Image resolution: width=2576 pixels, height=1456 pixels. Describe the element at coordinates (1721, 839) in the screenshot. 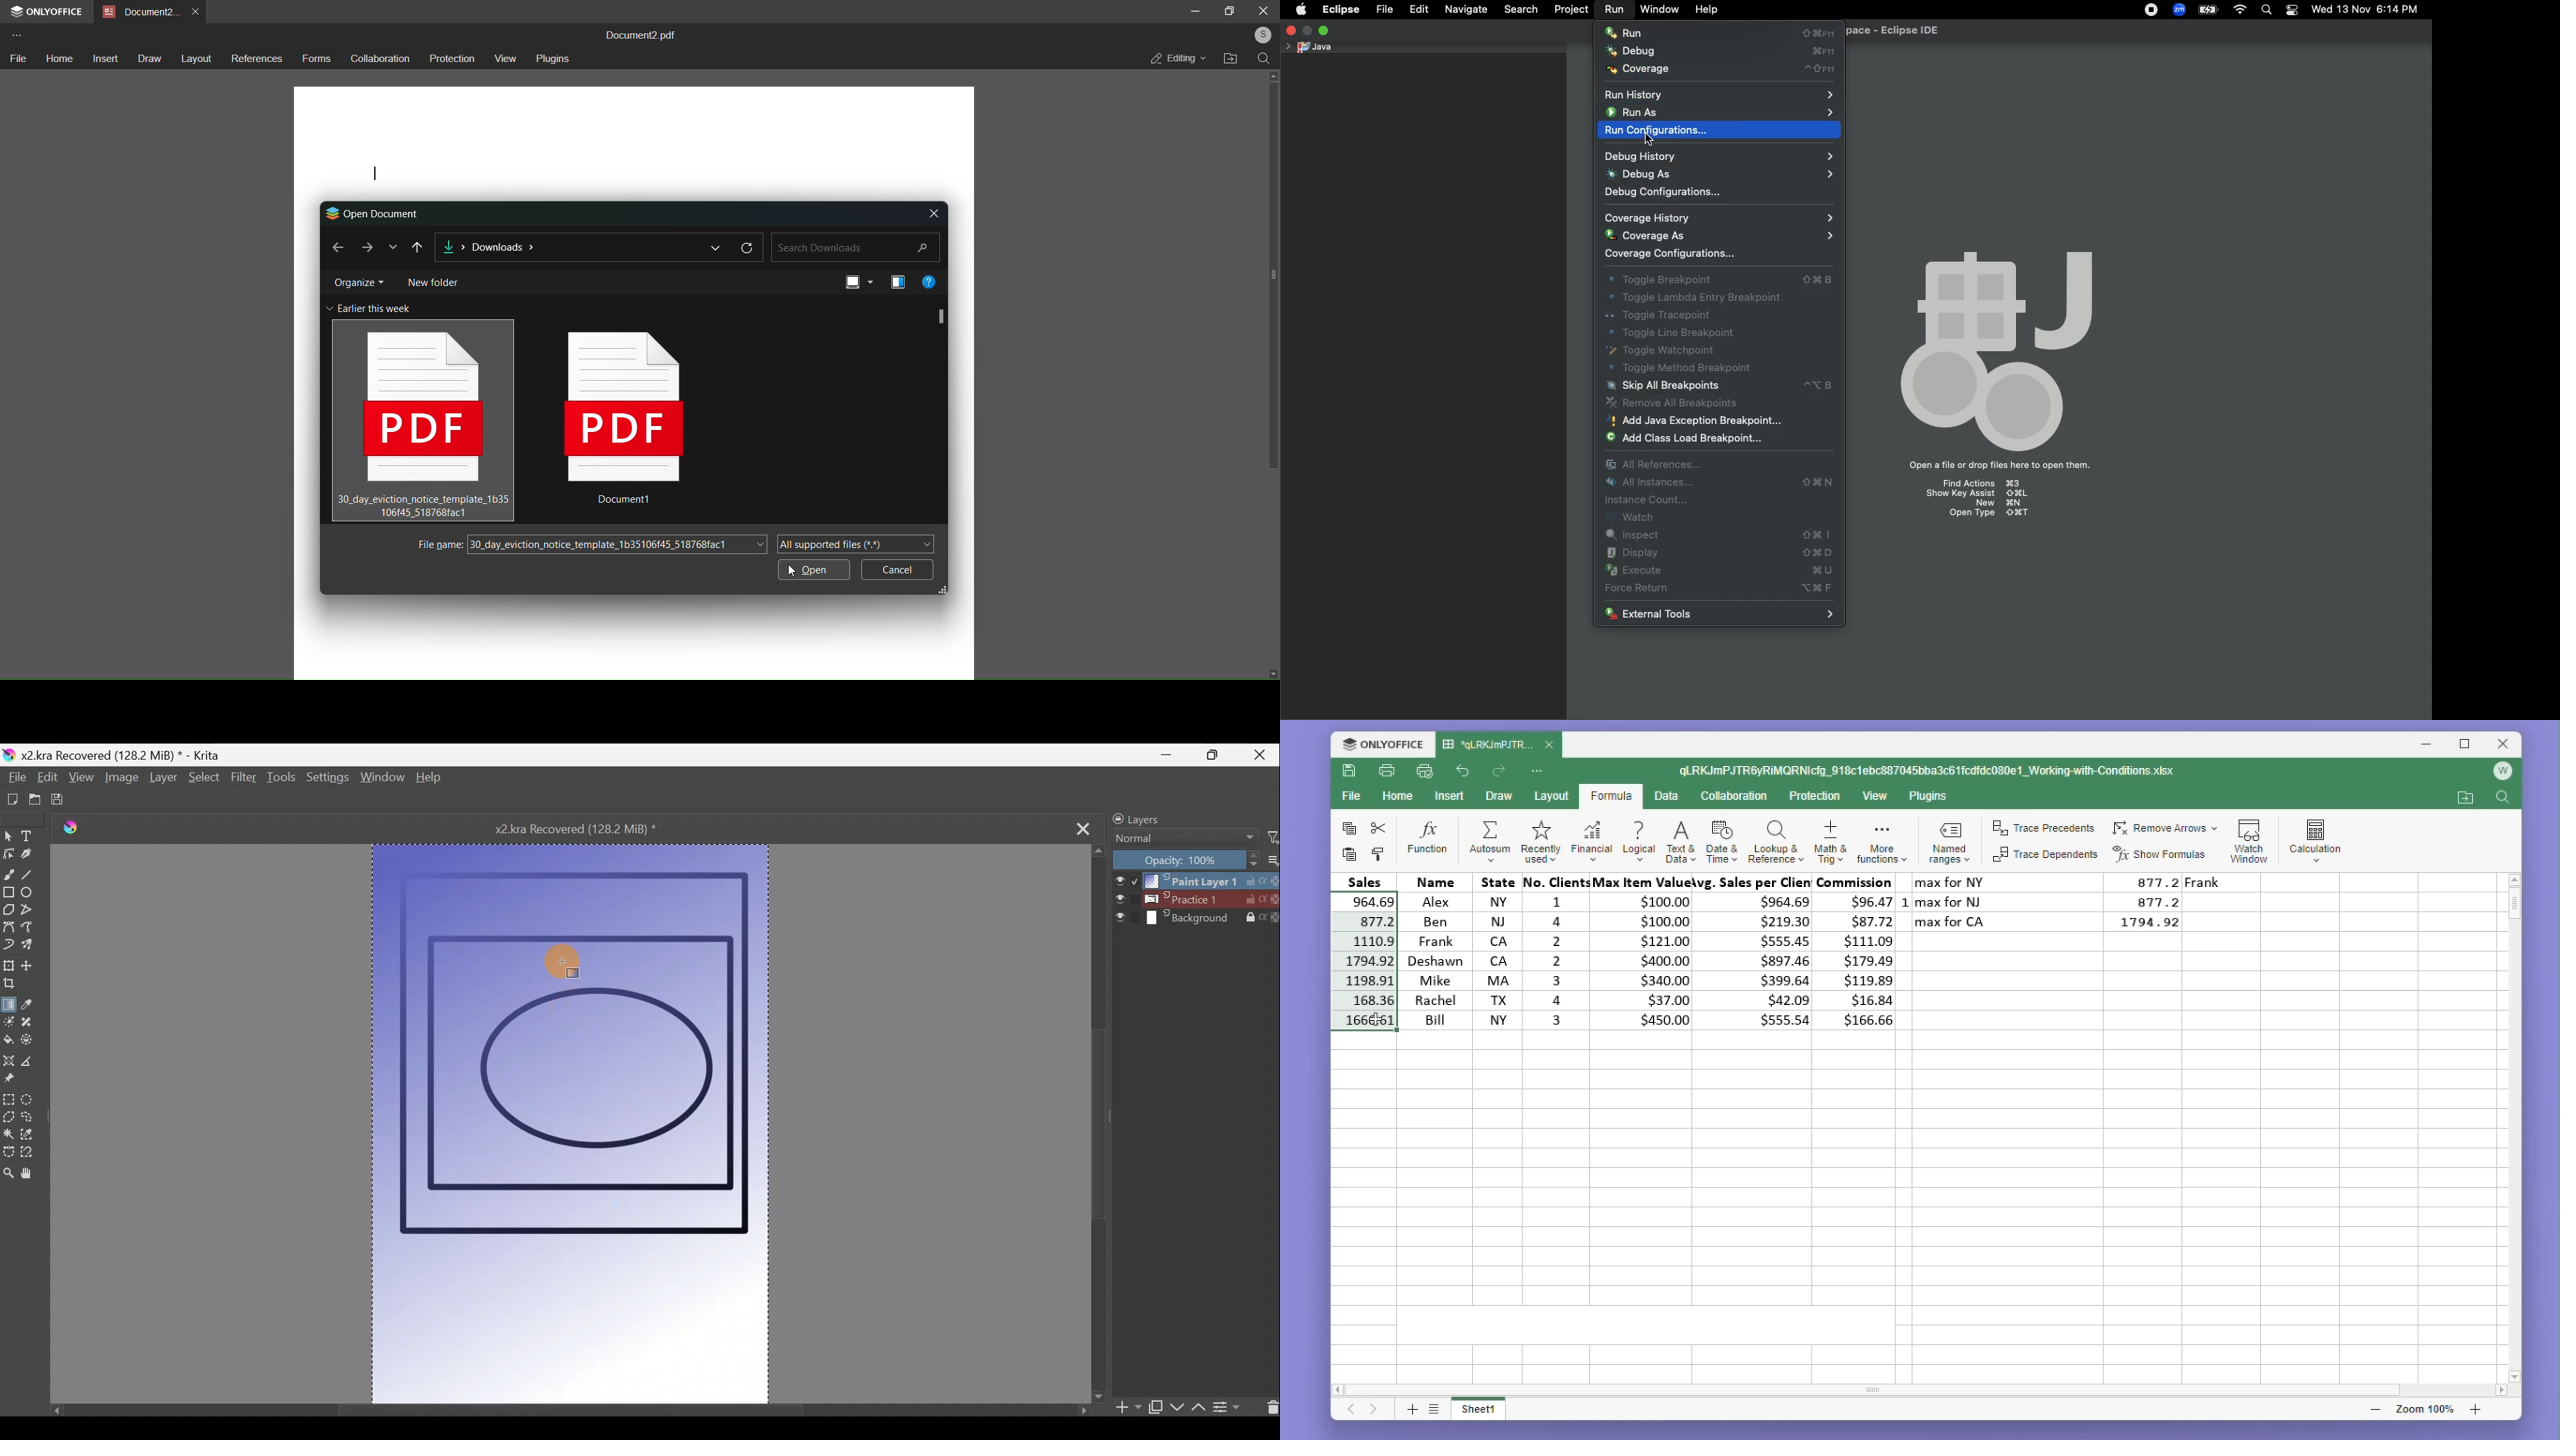

I see `Date and time` at that location.